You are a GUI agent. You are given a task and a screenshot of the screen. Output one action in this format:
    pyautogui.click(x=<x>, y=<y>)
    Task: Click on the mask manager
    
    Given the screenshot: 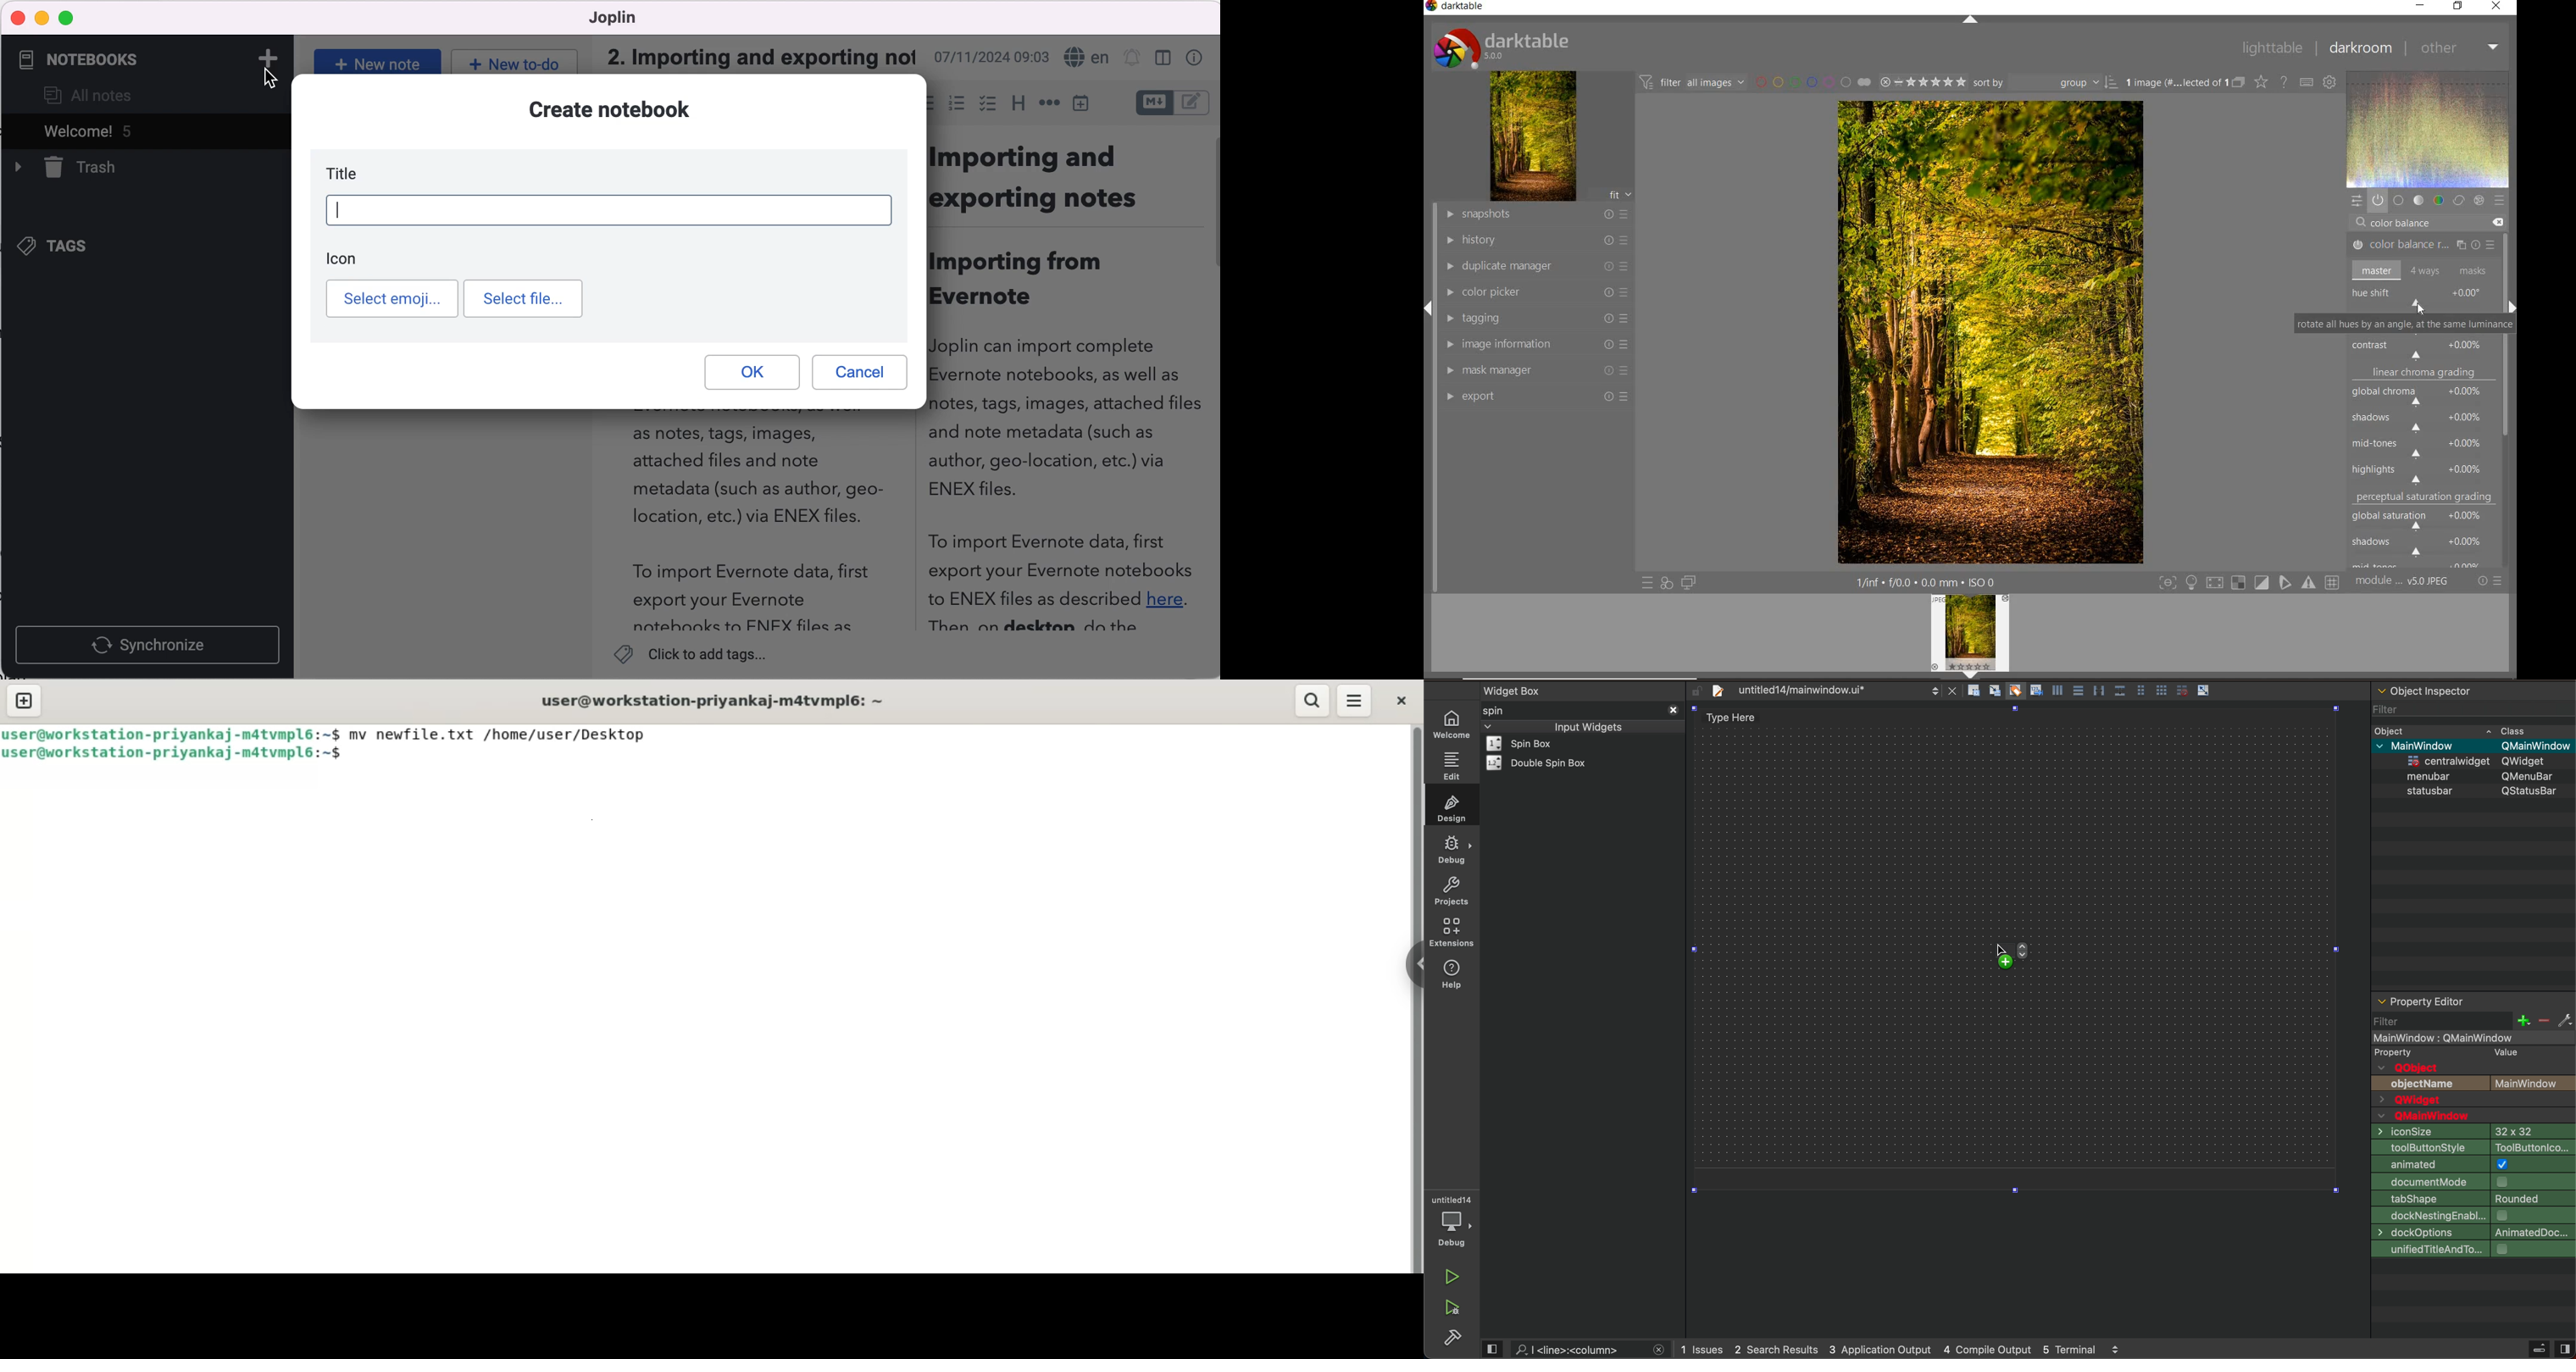 What is the action you would take?
    pyautogui.click(x=1537, y=370)
    